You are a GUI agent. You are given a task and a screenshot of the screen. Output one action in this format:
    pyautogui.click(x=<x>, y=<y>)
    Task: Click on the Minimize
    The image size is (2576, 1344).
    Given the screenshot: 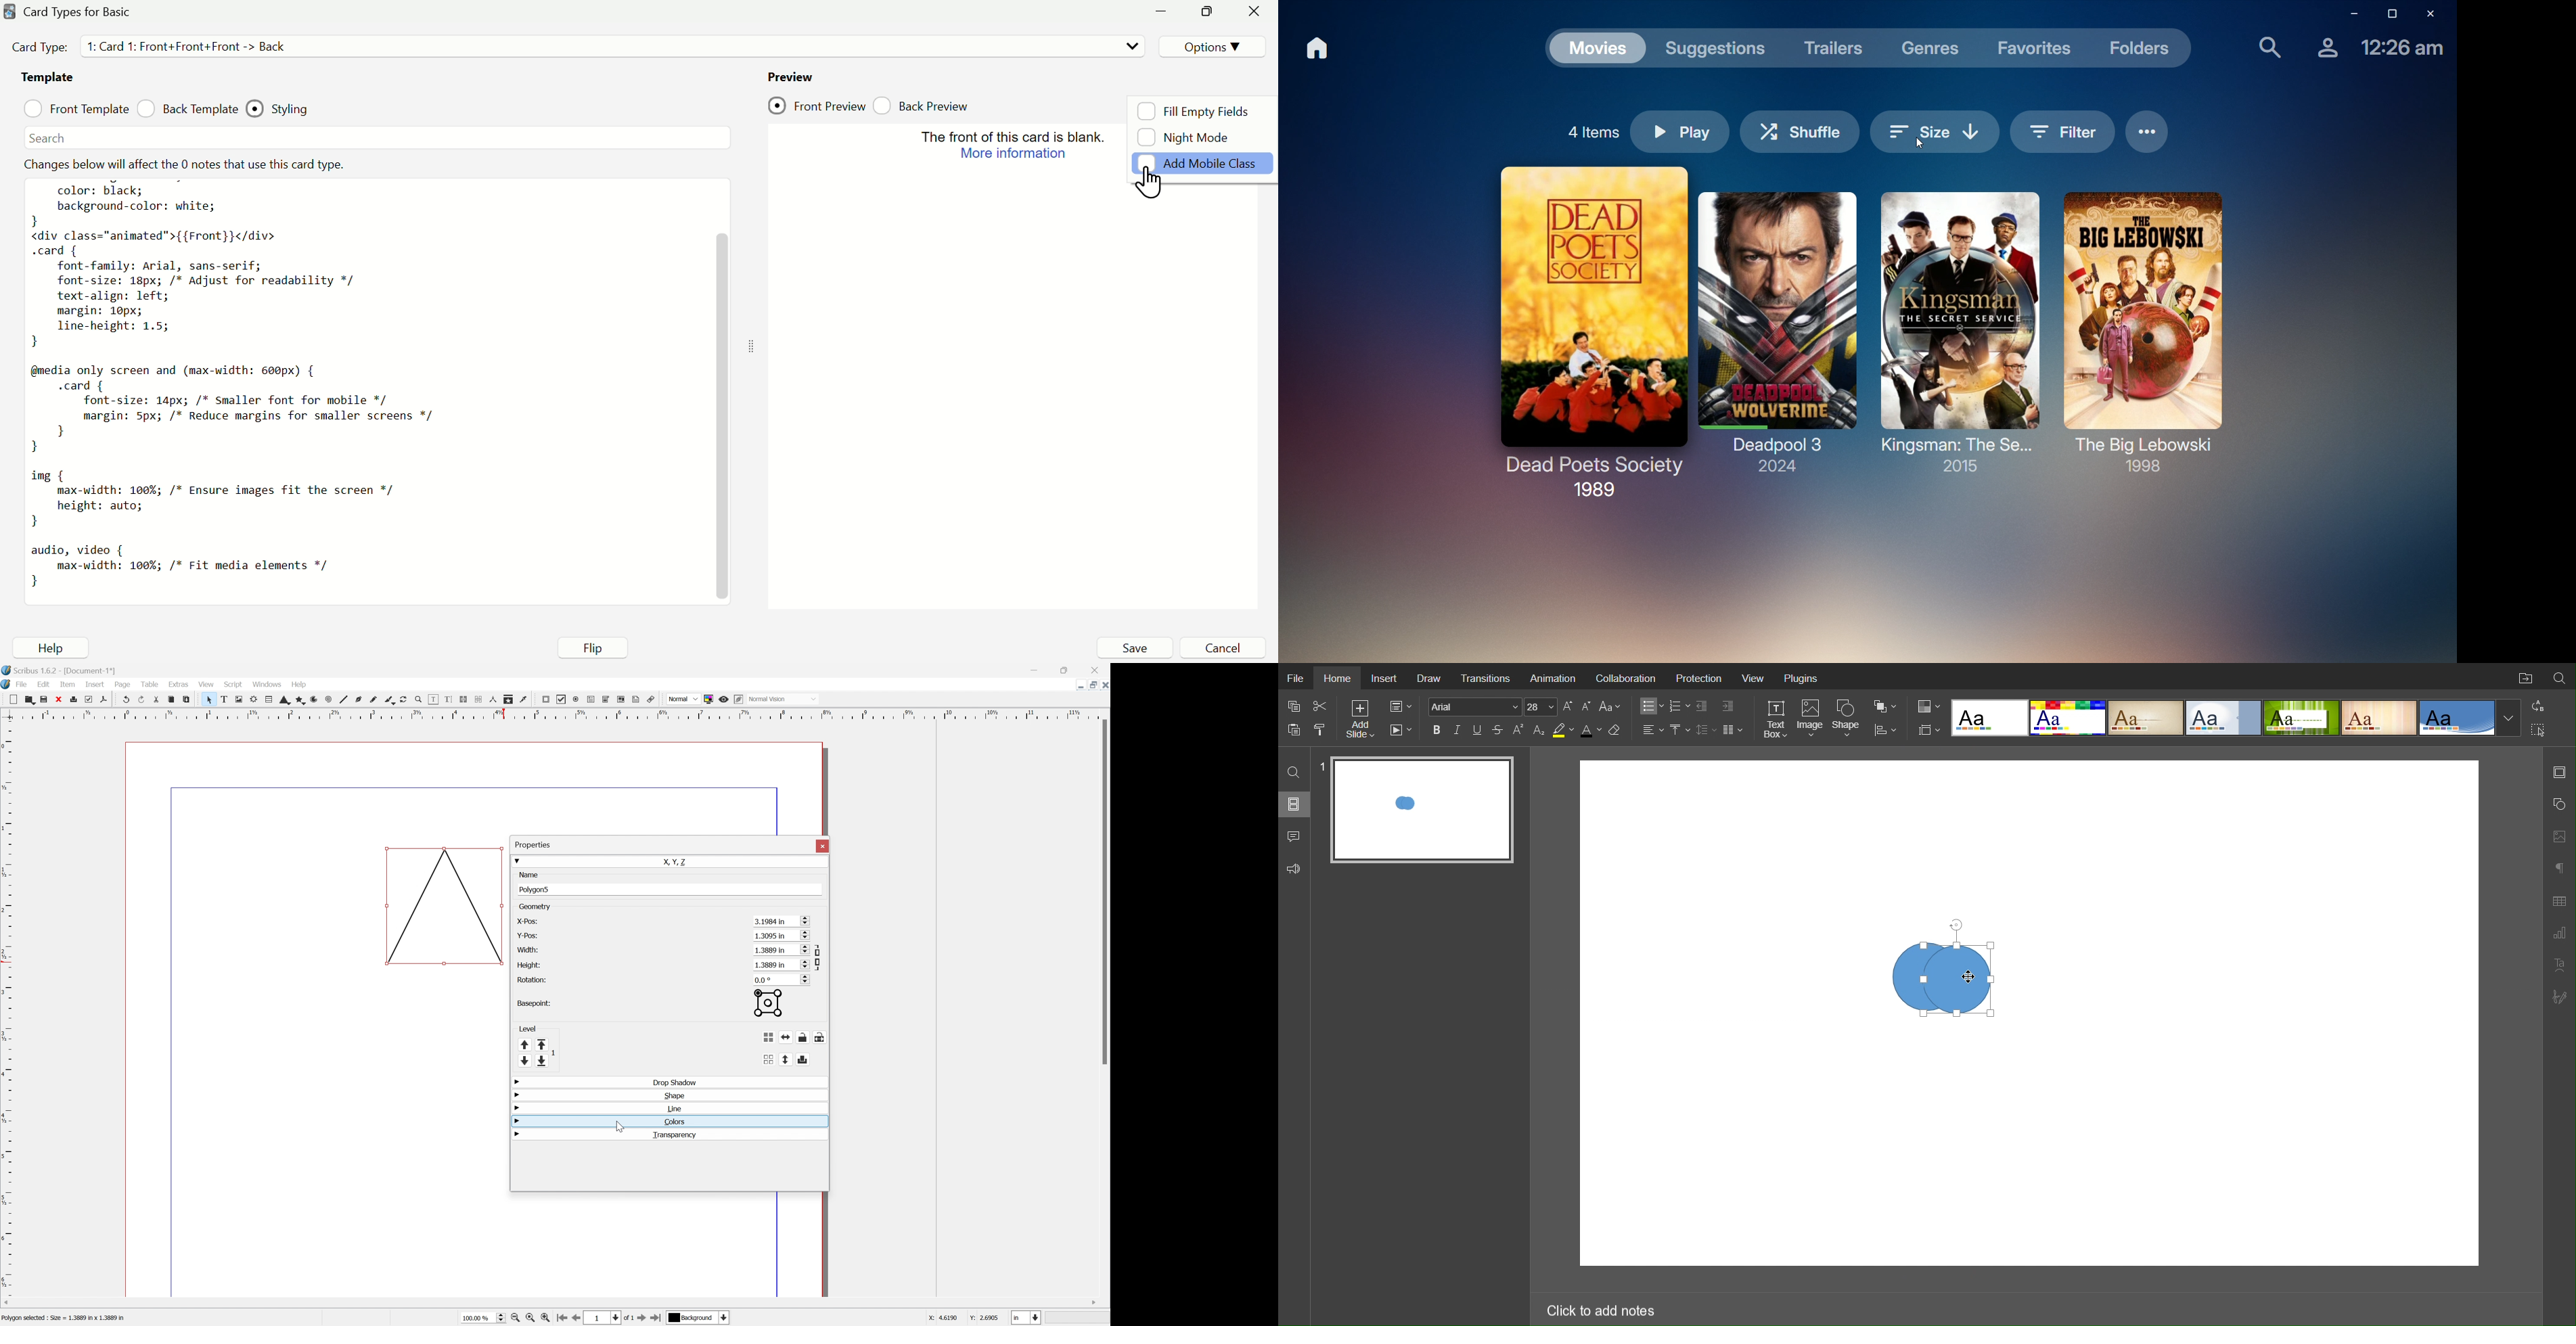 What is the action you would take?
    pyautogui.click(x=1080, y=685)
    